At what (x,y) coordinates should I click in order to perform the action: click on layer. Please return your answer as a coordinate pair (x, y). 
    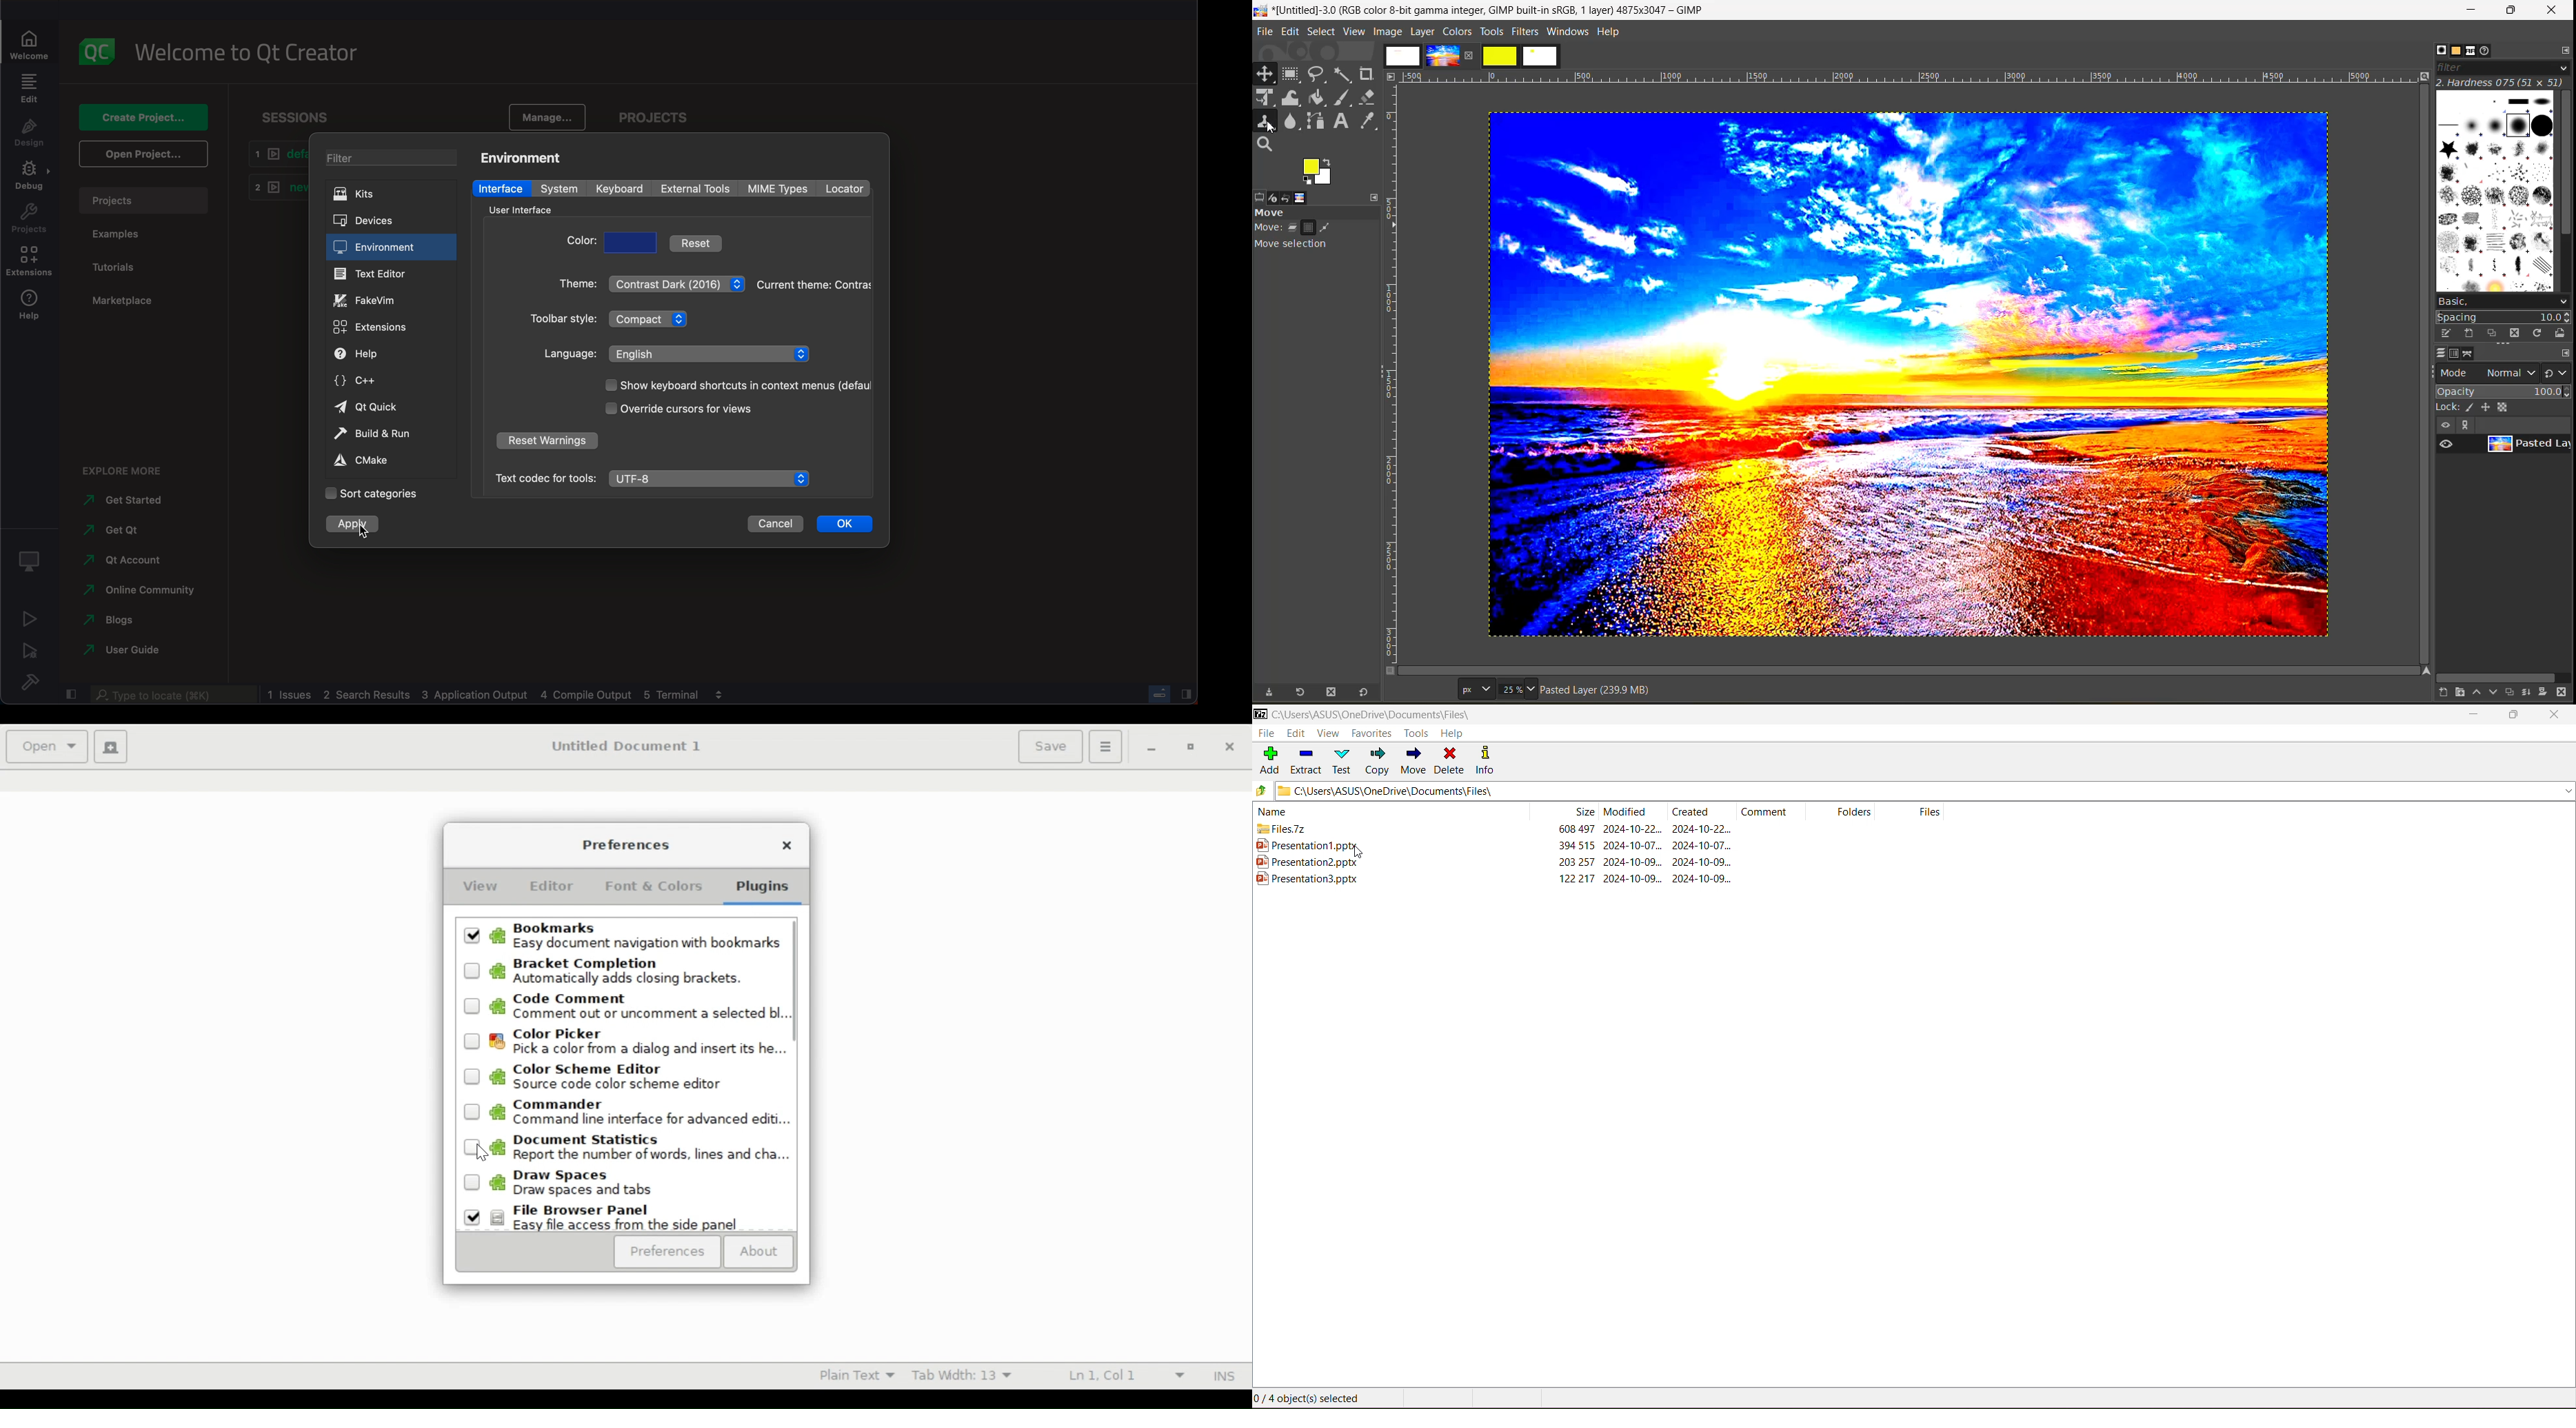
    Looking at the image, I should click on (2527, 447).